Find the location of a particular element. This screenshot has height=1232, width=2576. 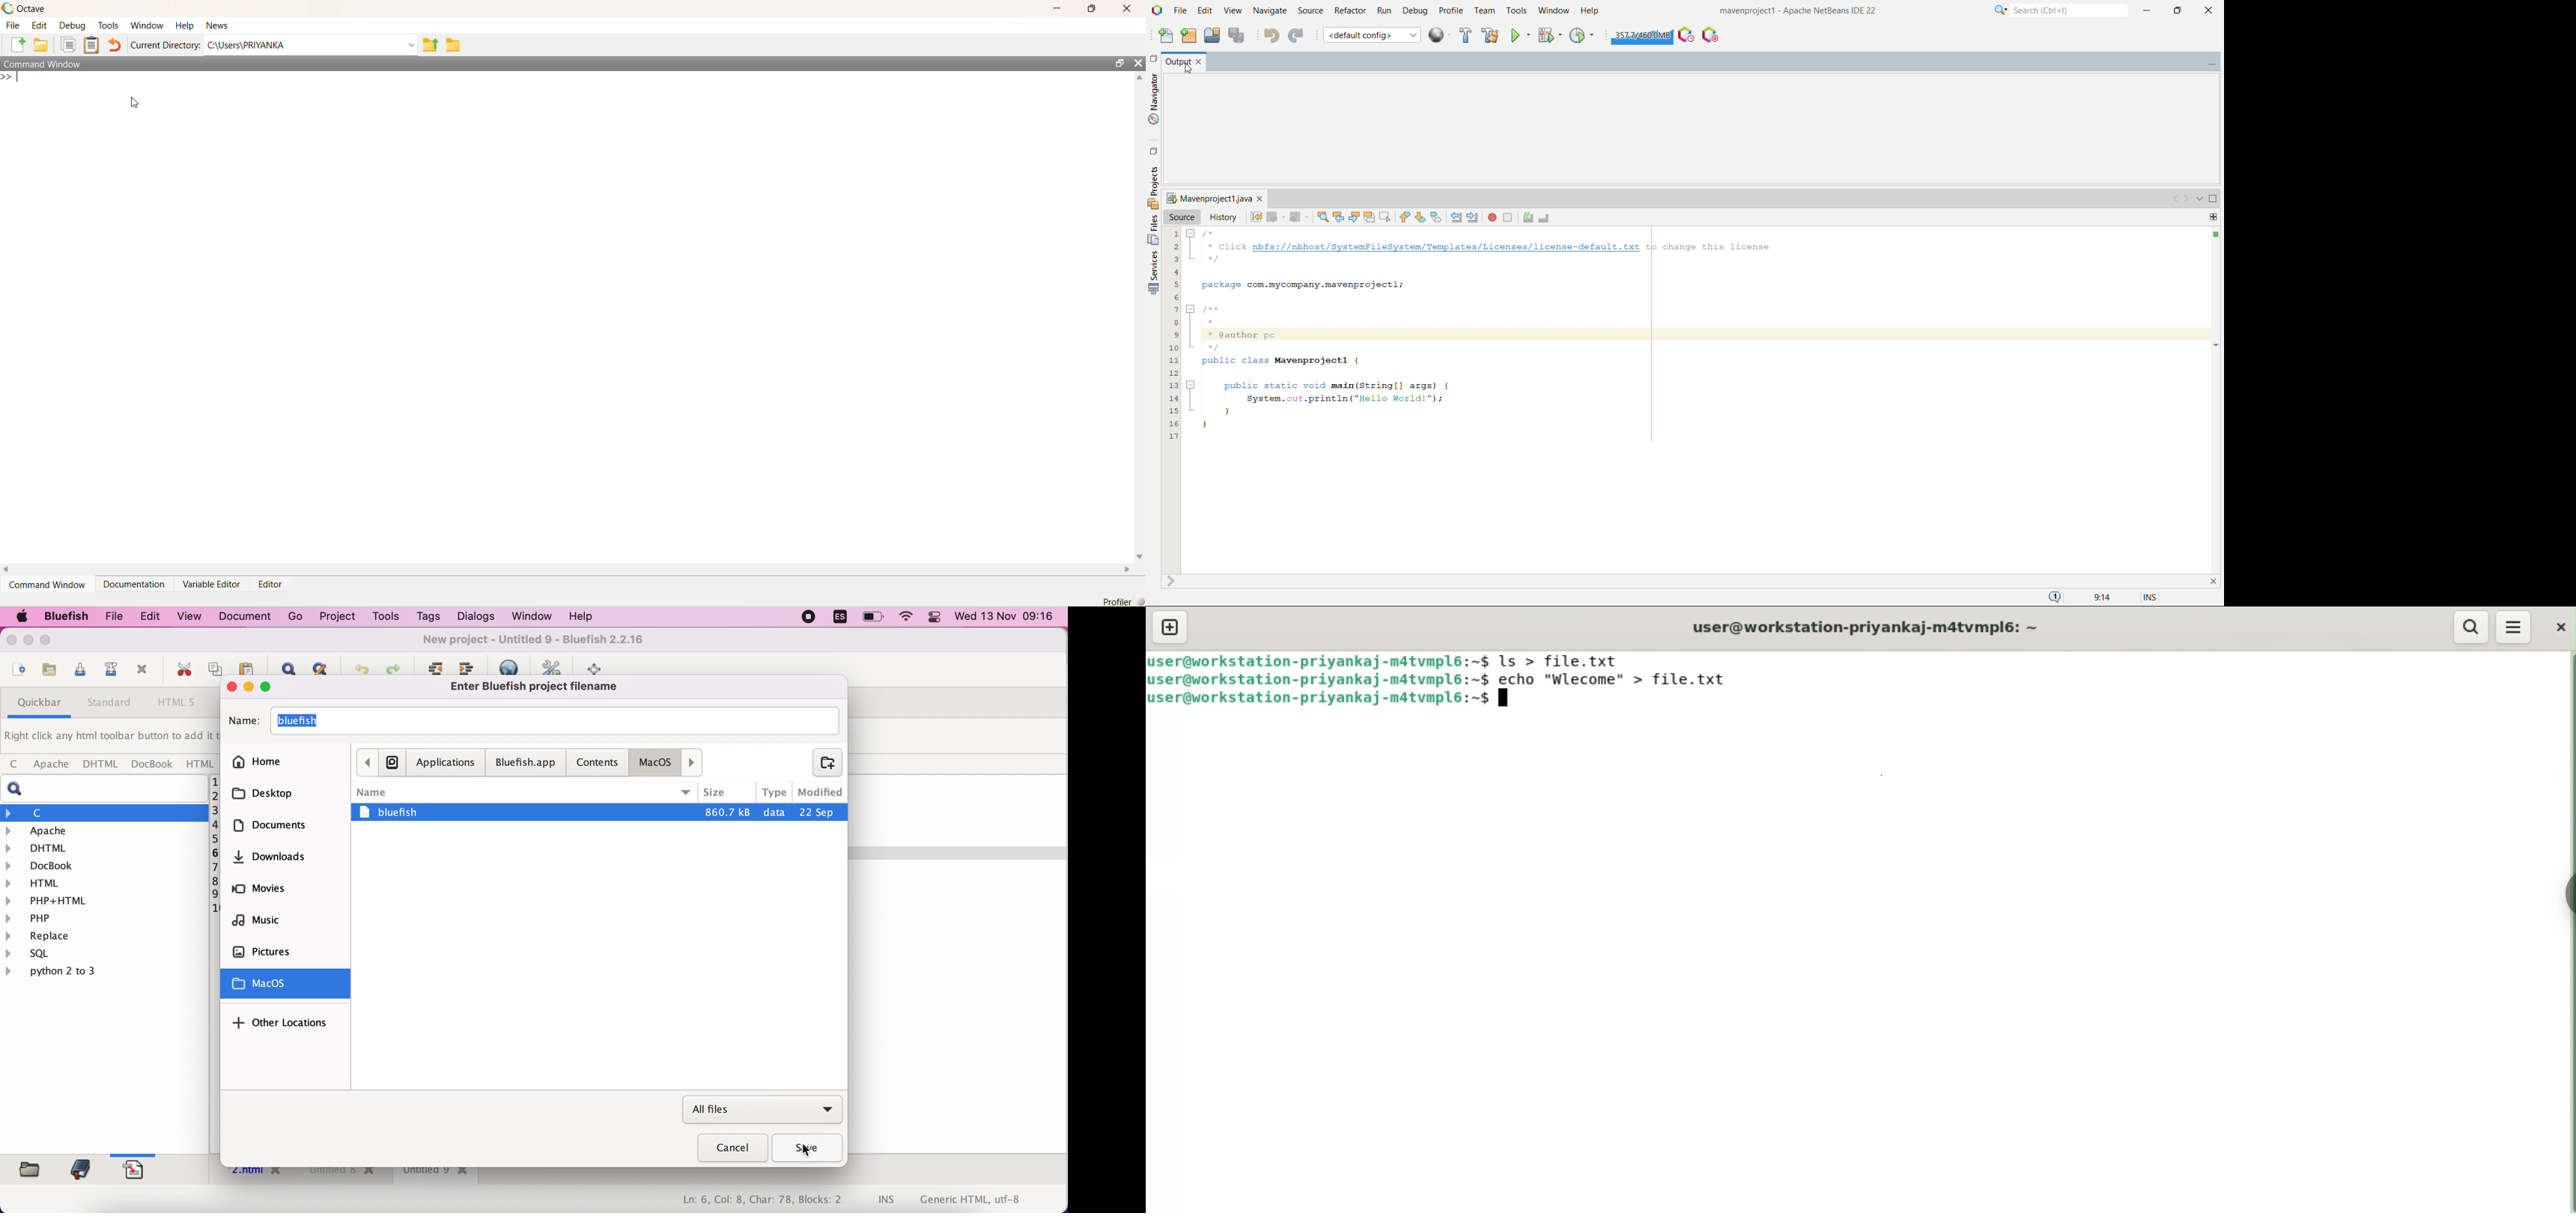

open file is located at coordinates (17, 671).